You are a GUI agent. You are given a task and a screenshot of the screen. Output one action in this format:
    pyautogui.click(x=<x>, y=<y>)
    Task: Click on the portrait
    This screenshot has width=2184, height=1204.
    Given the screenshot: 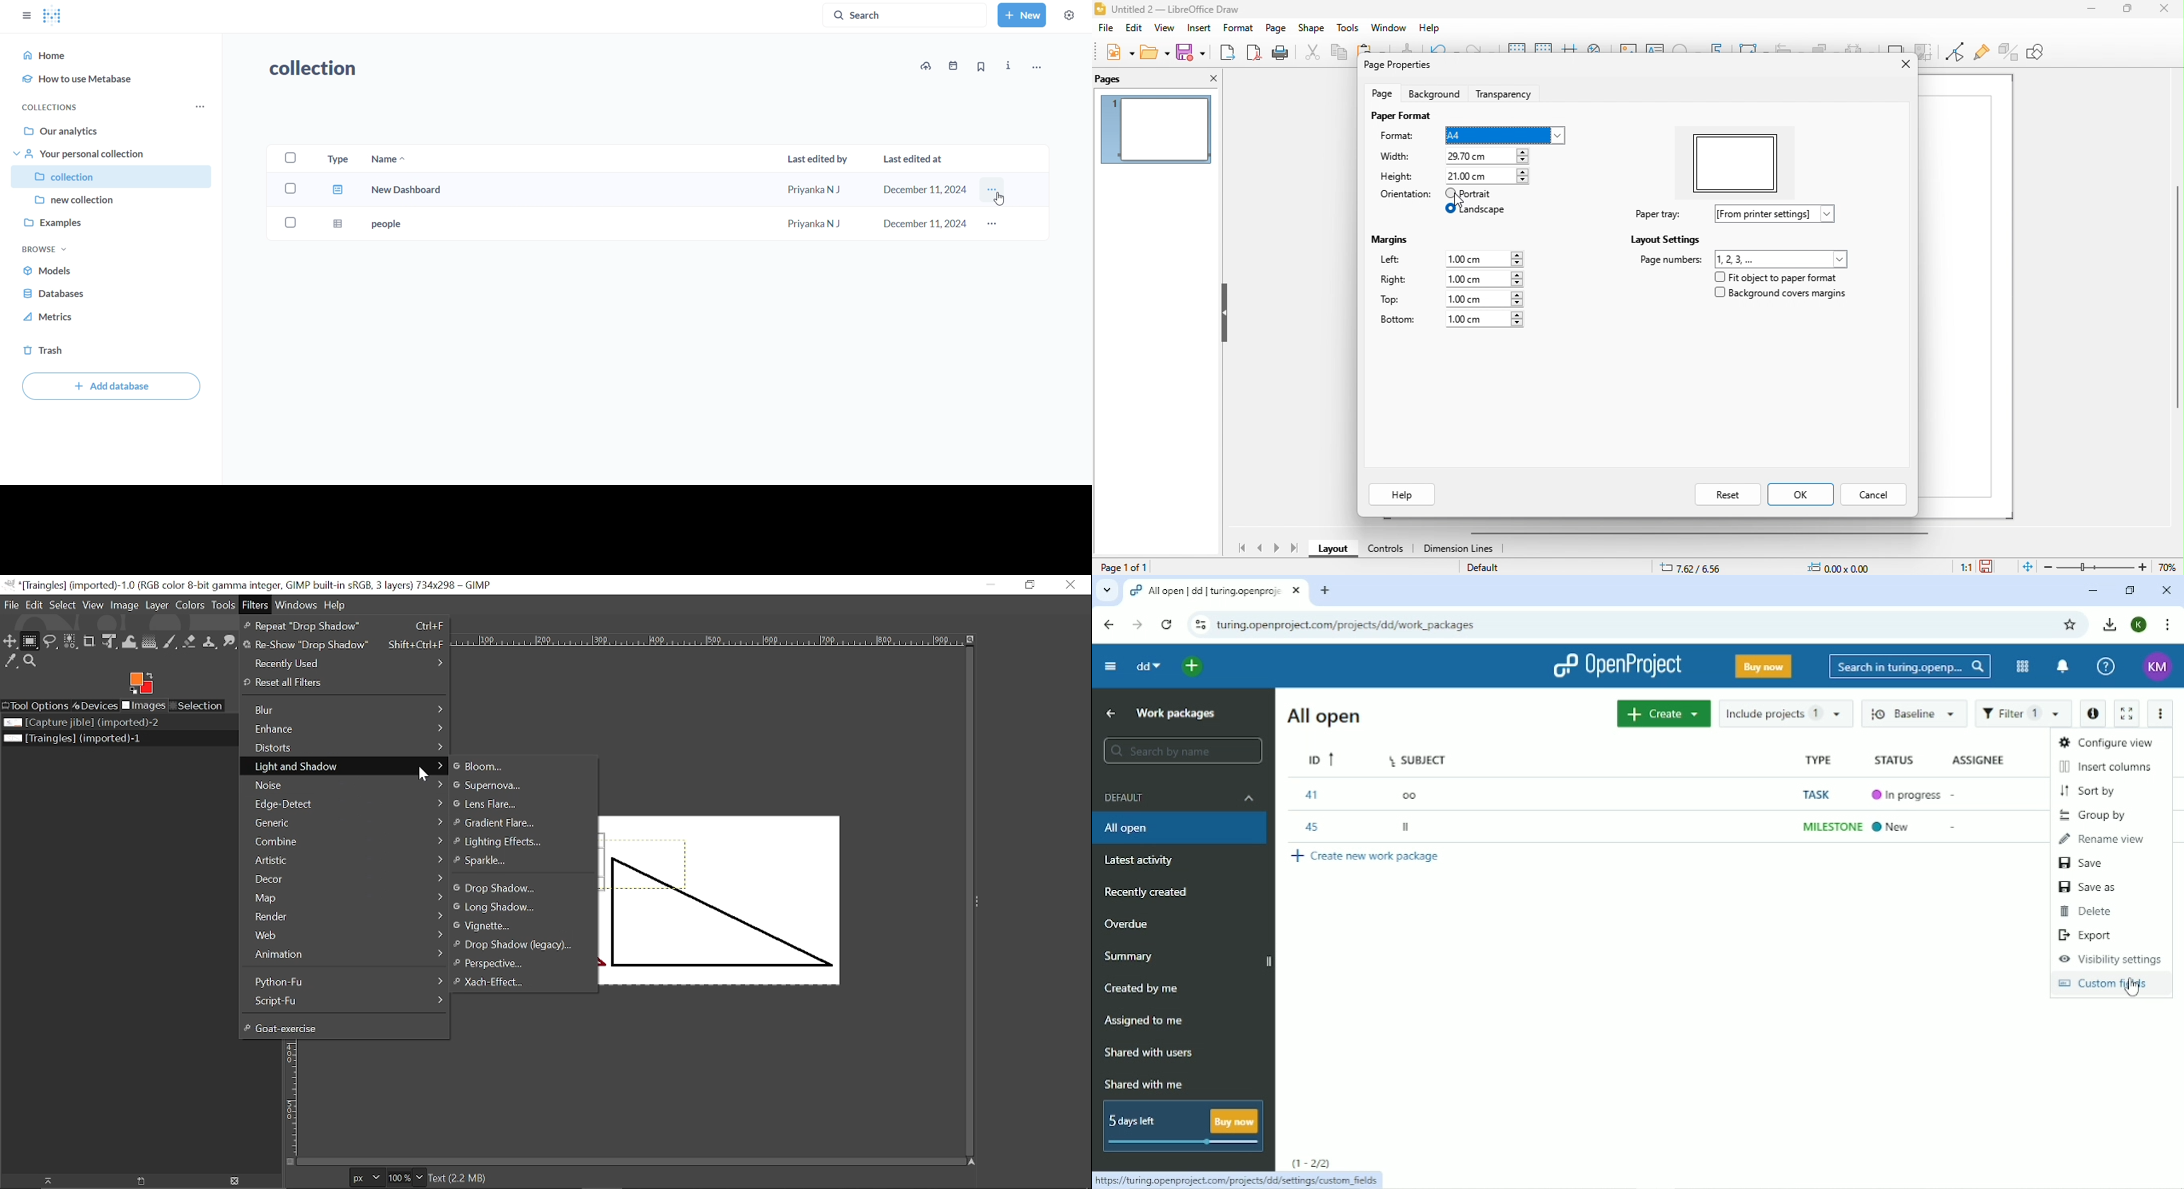 What is the action you would take?
    pyautogui.click(x=1469, y=194)
    